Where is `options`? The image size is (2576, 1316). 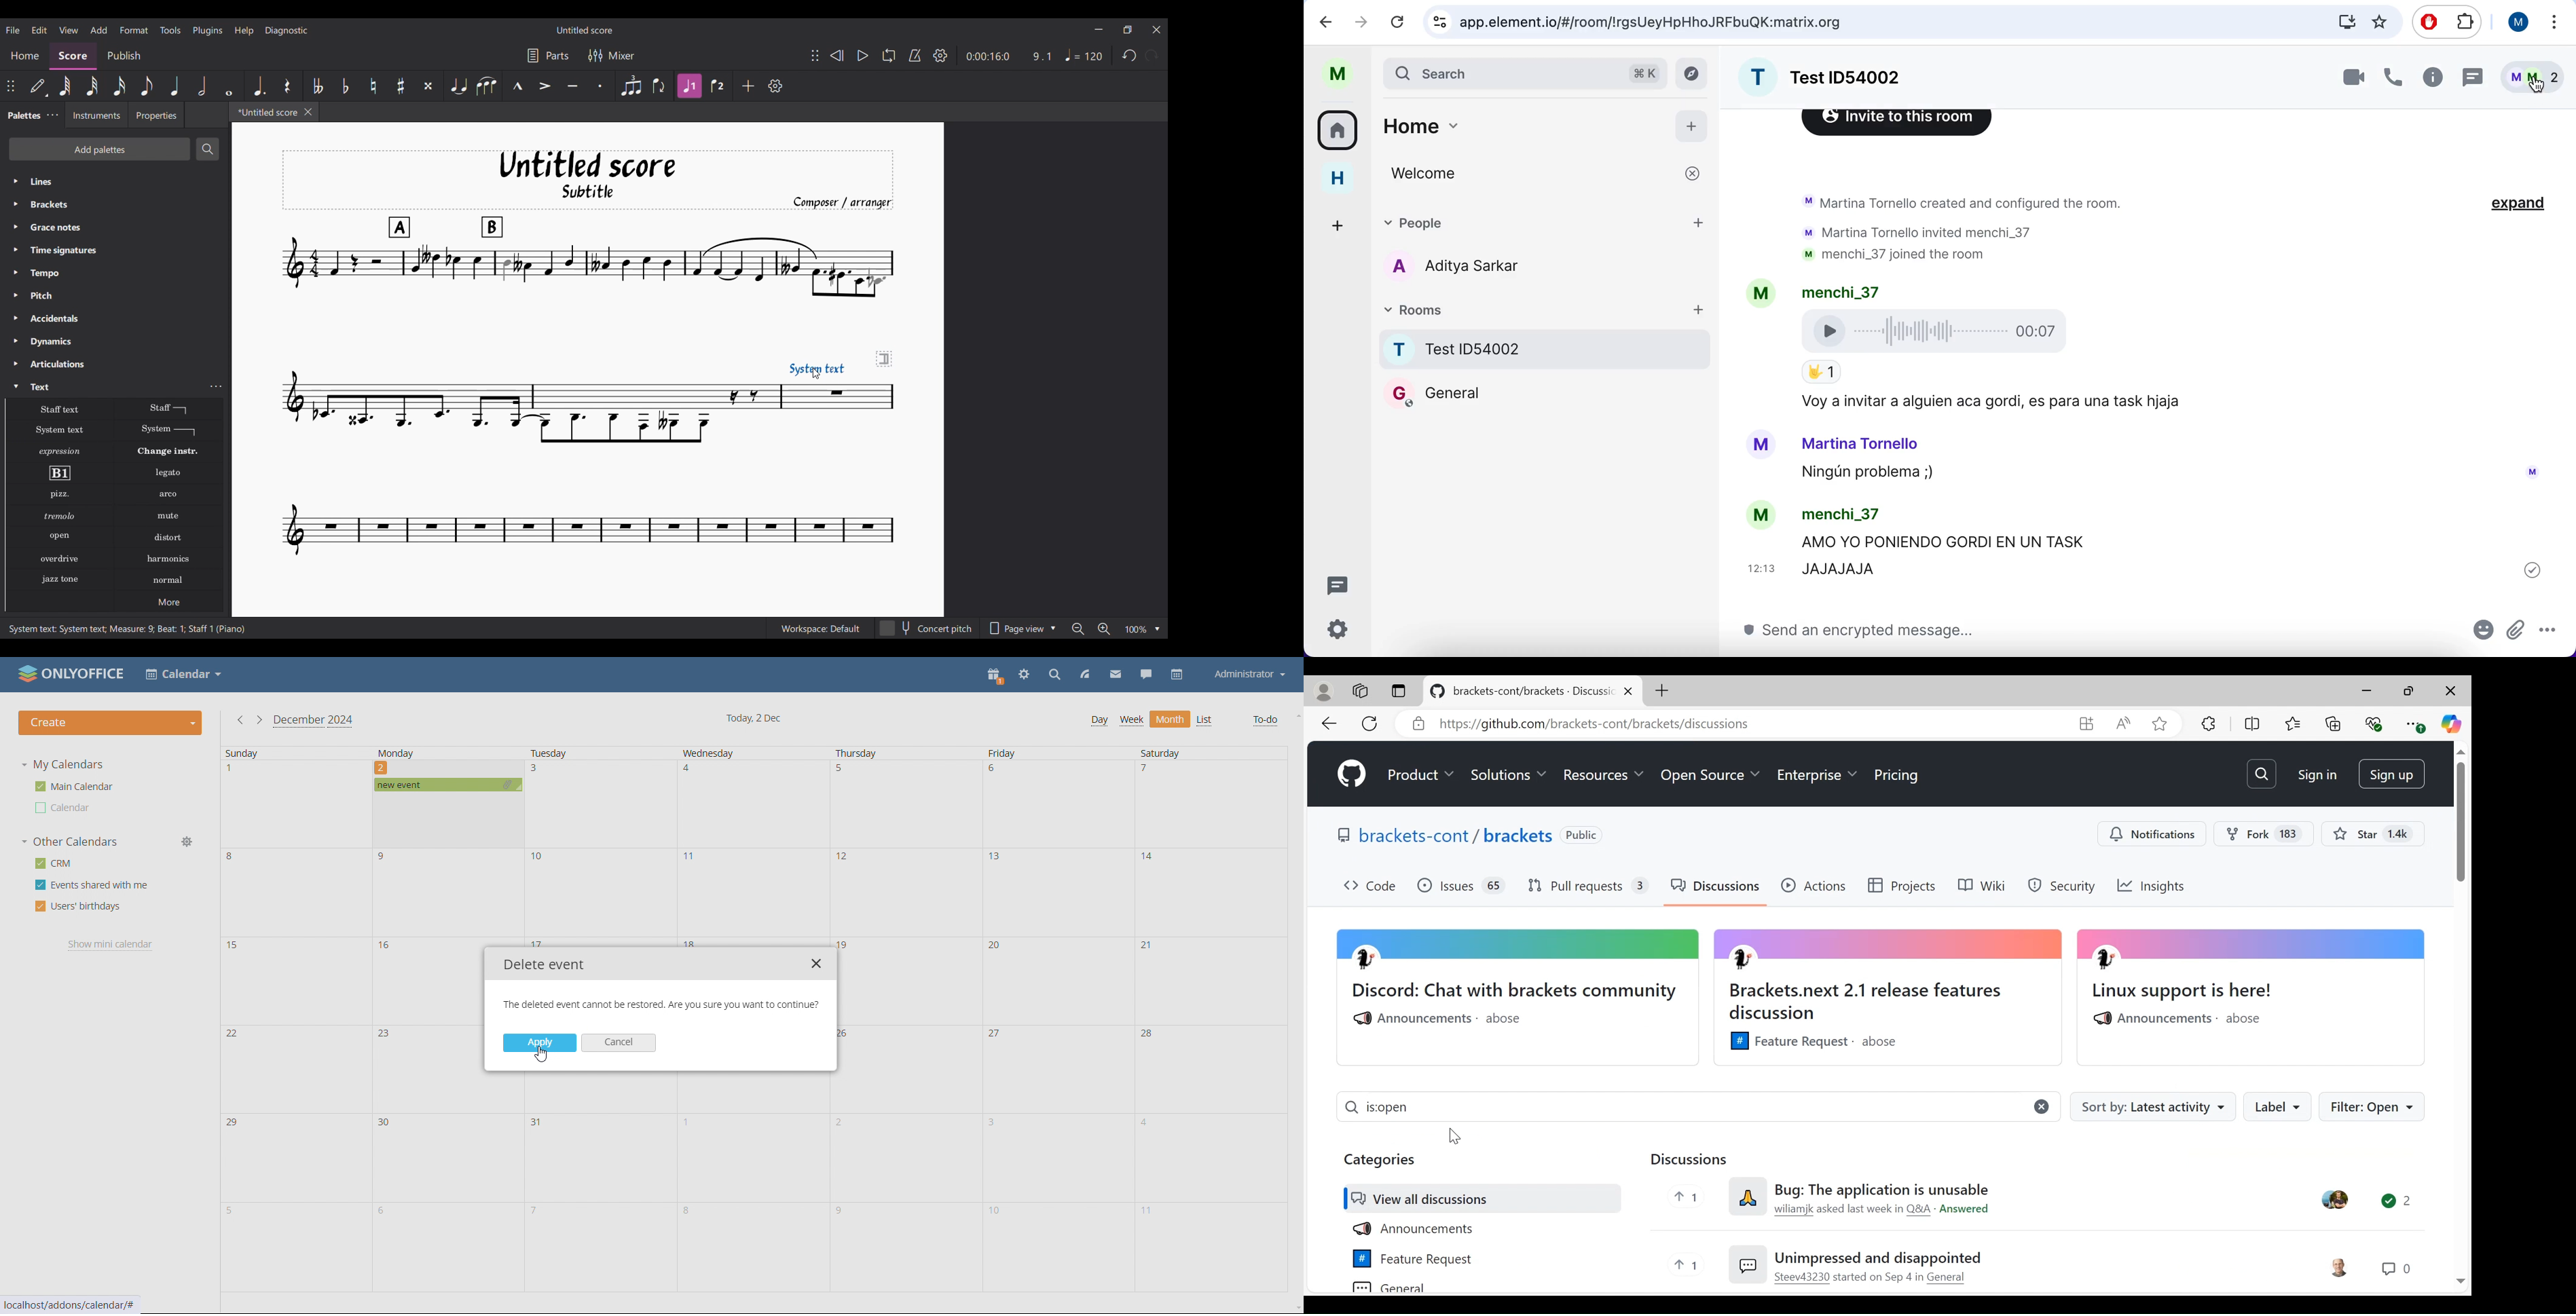
options is located at coordinates (2553, 22).